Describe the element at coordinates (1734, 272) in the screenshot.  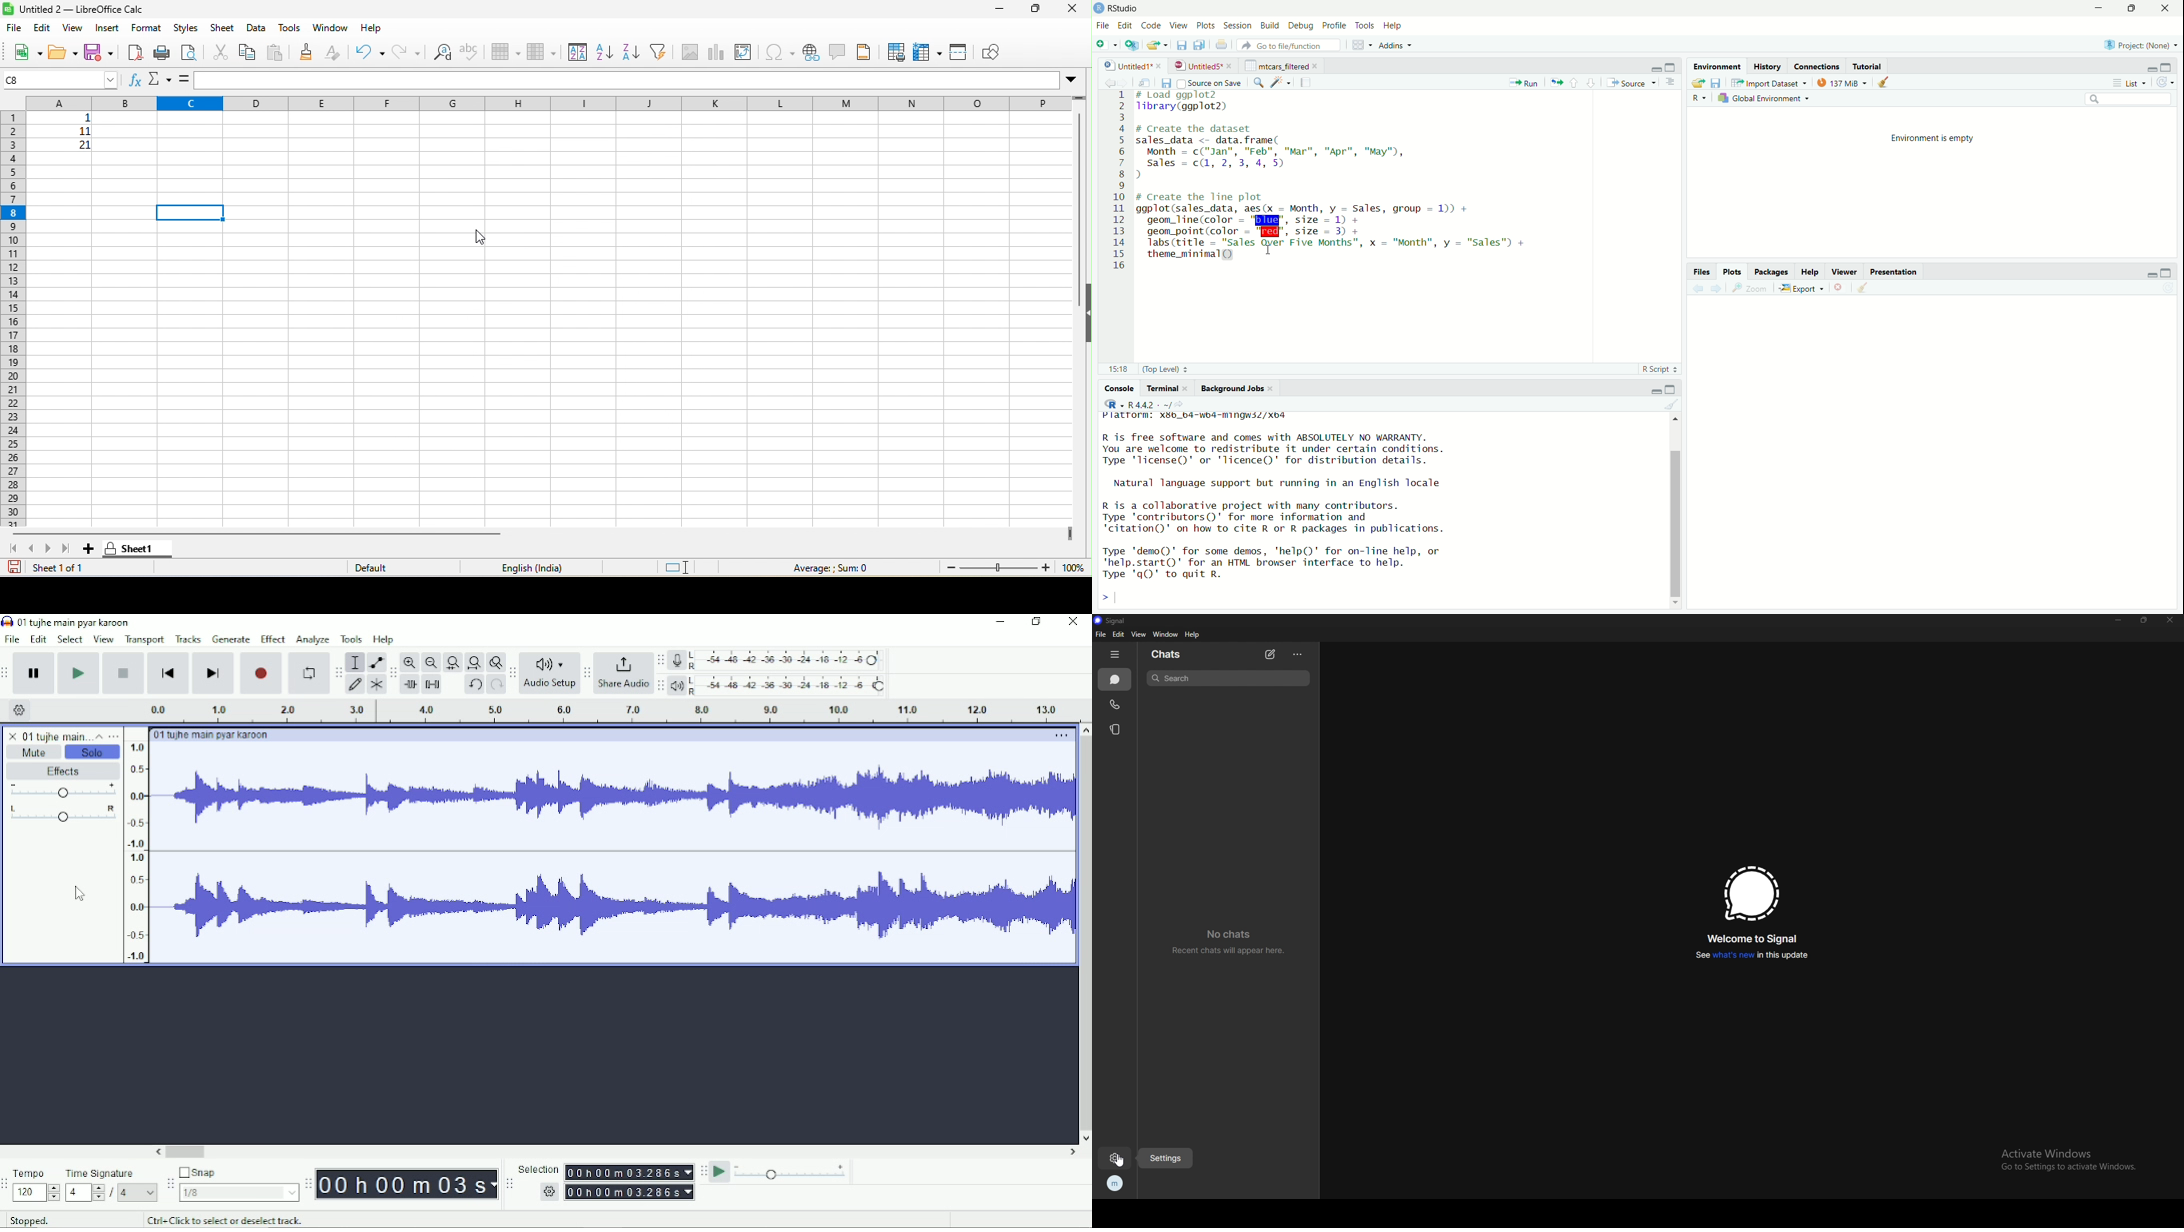
I see `plots` at that location.